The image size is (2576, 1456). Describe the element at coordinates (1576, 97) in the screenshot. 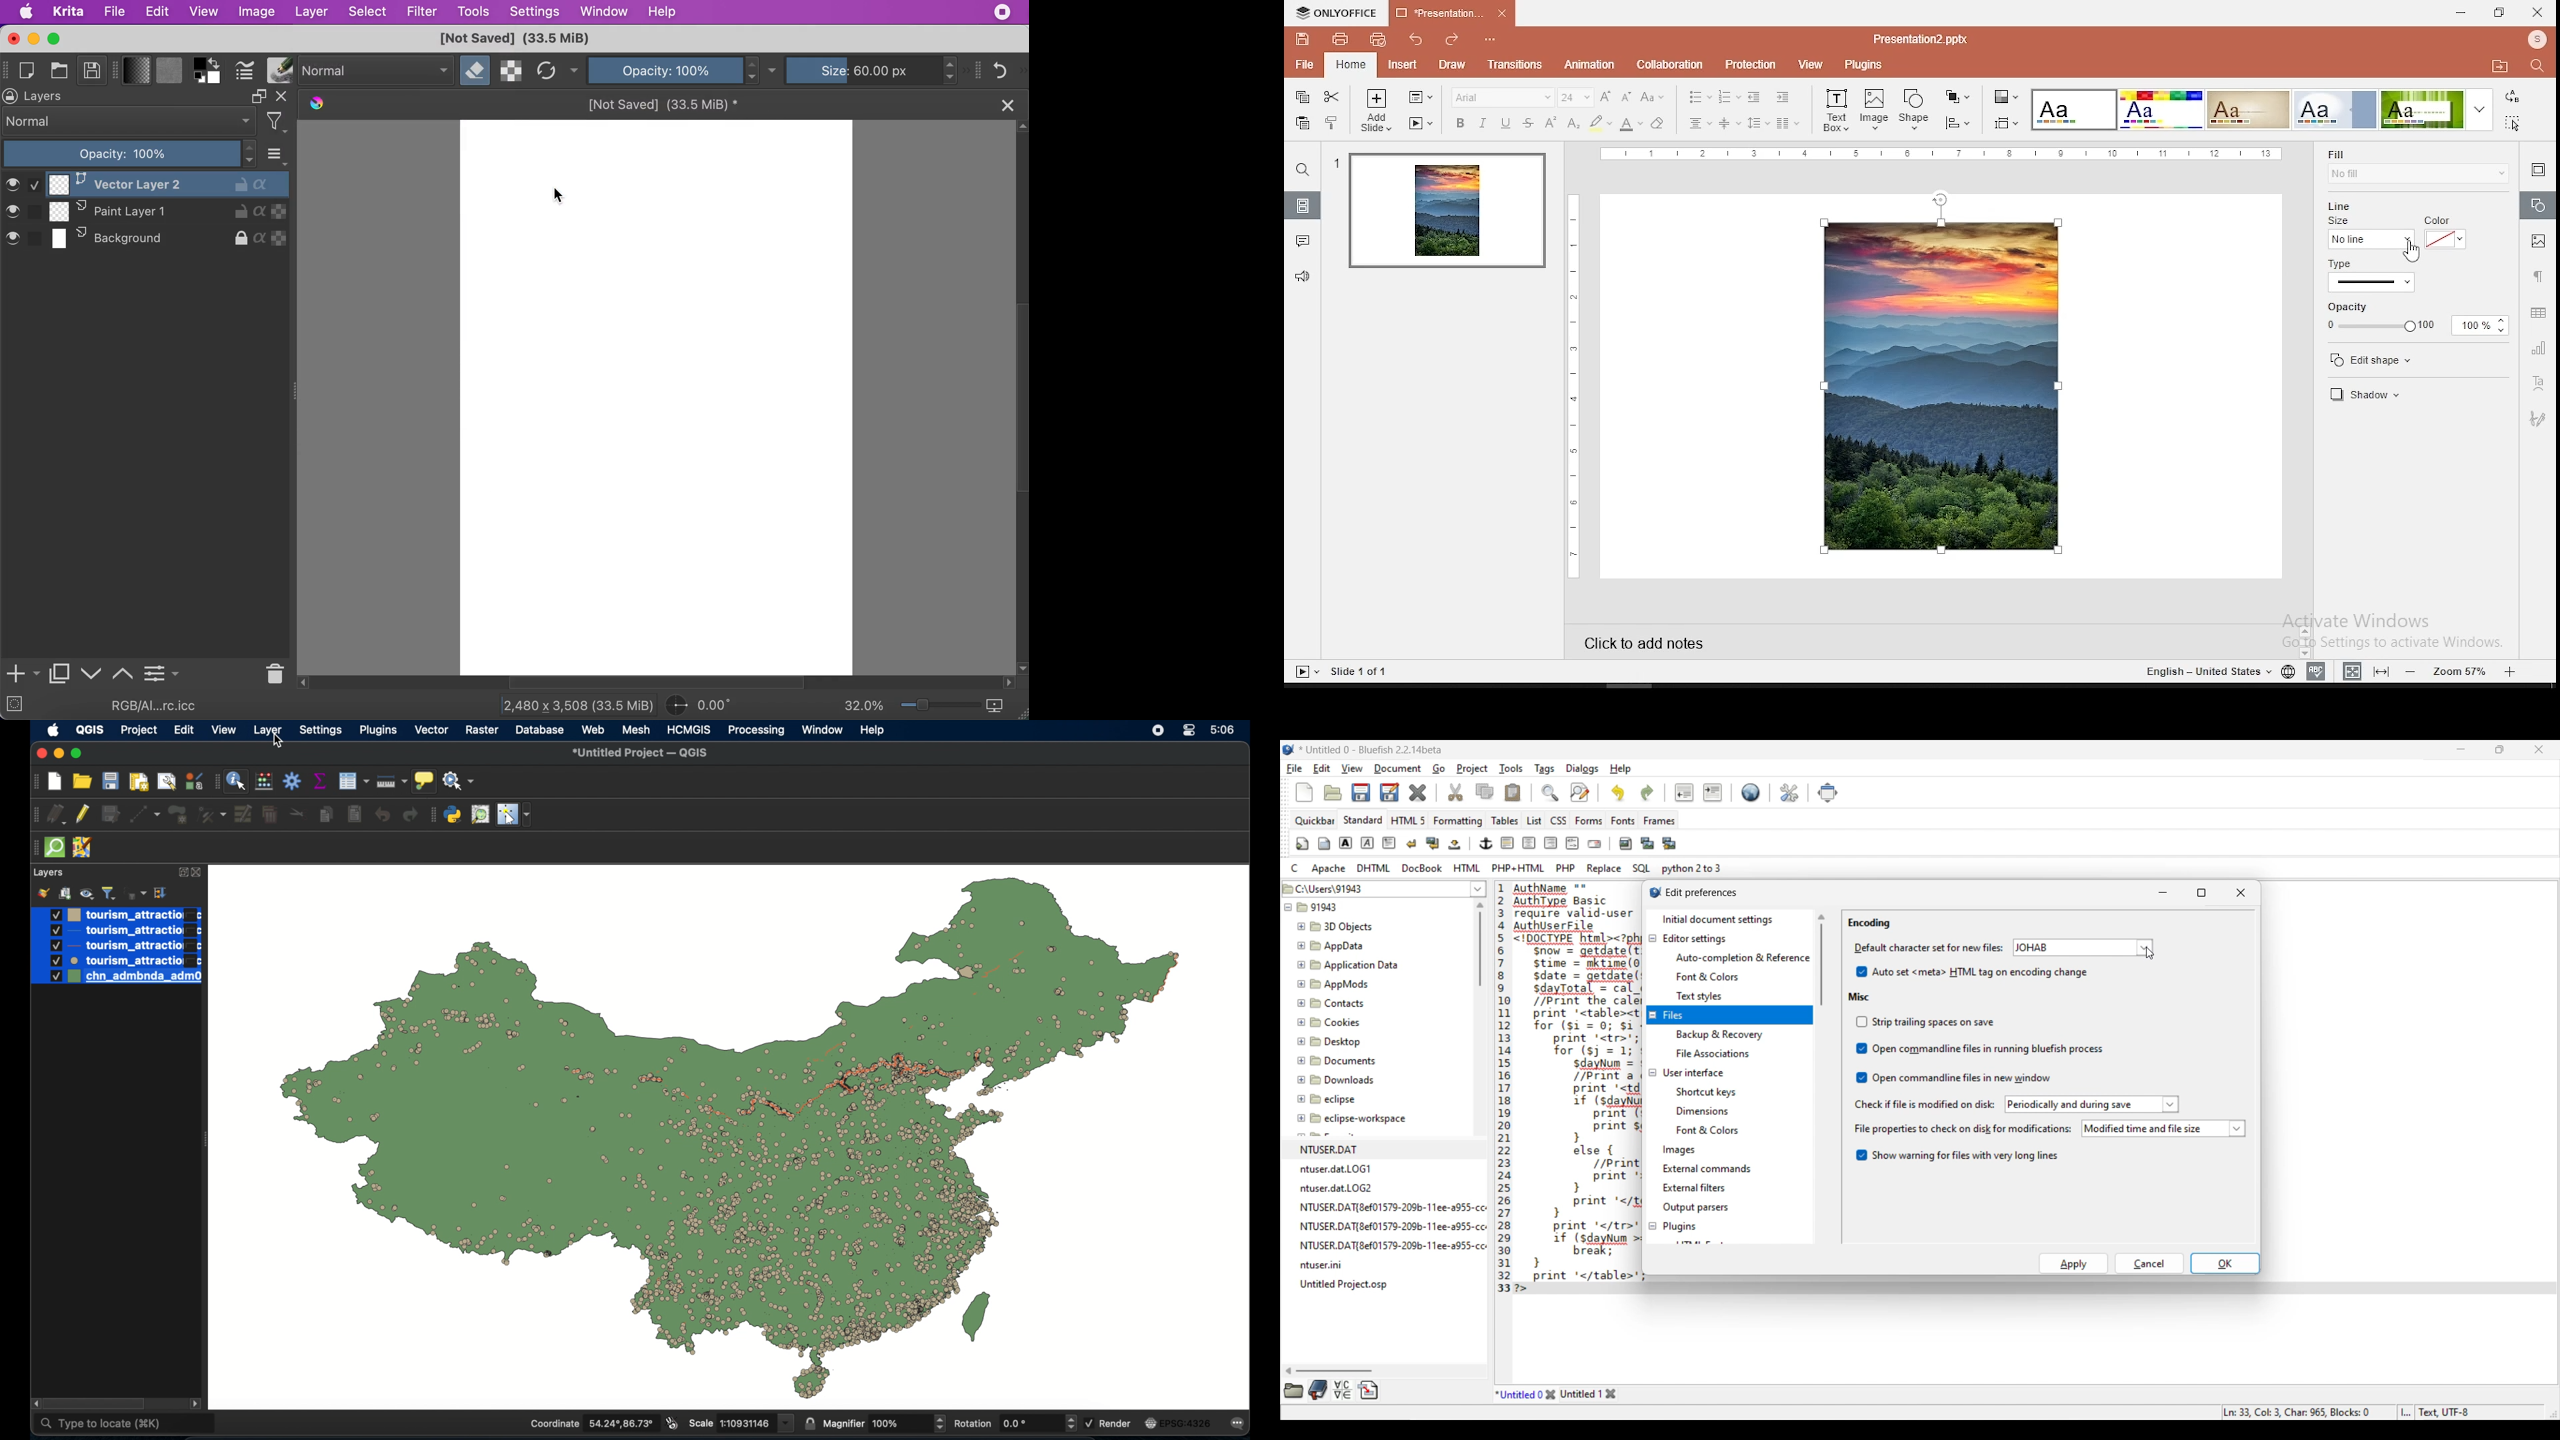

I see `font size` at that location.